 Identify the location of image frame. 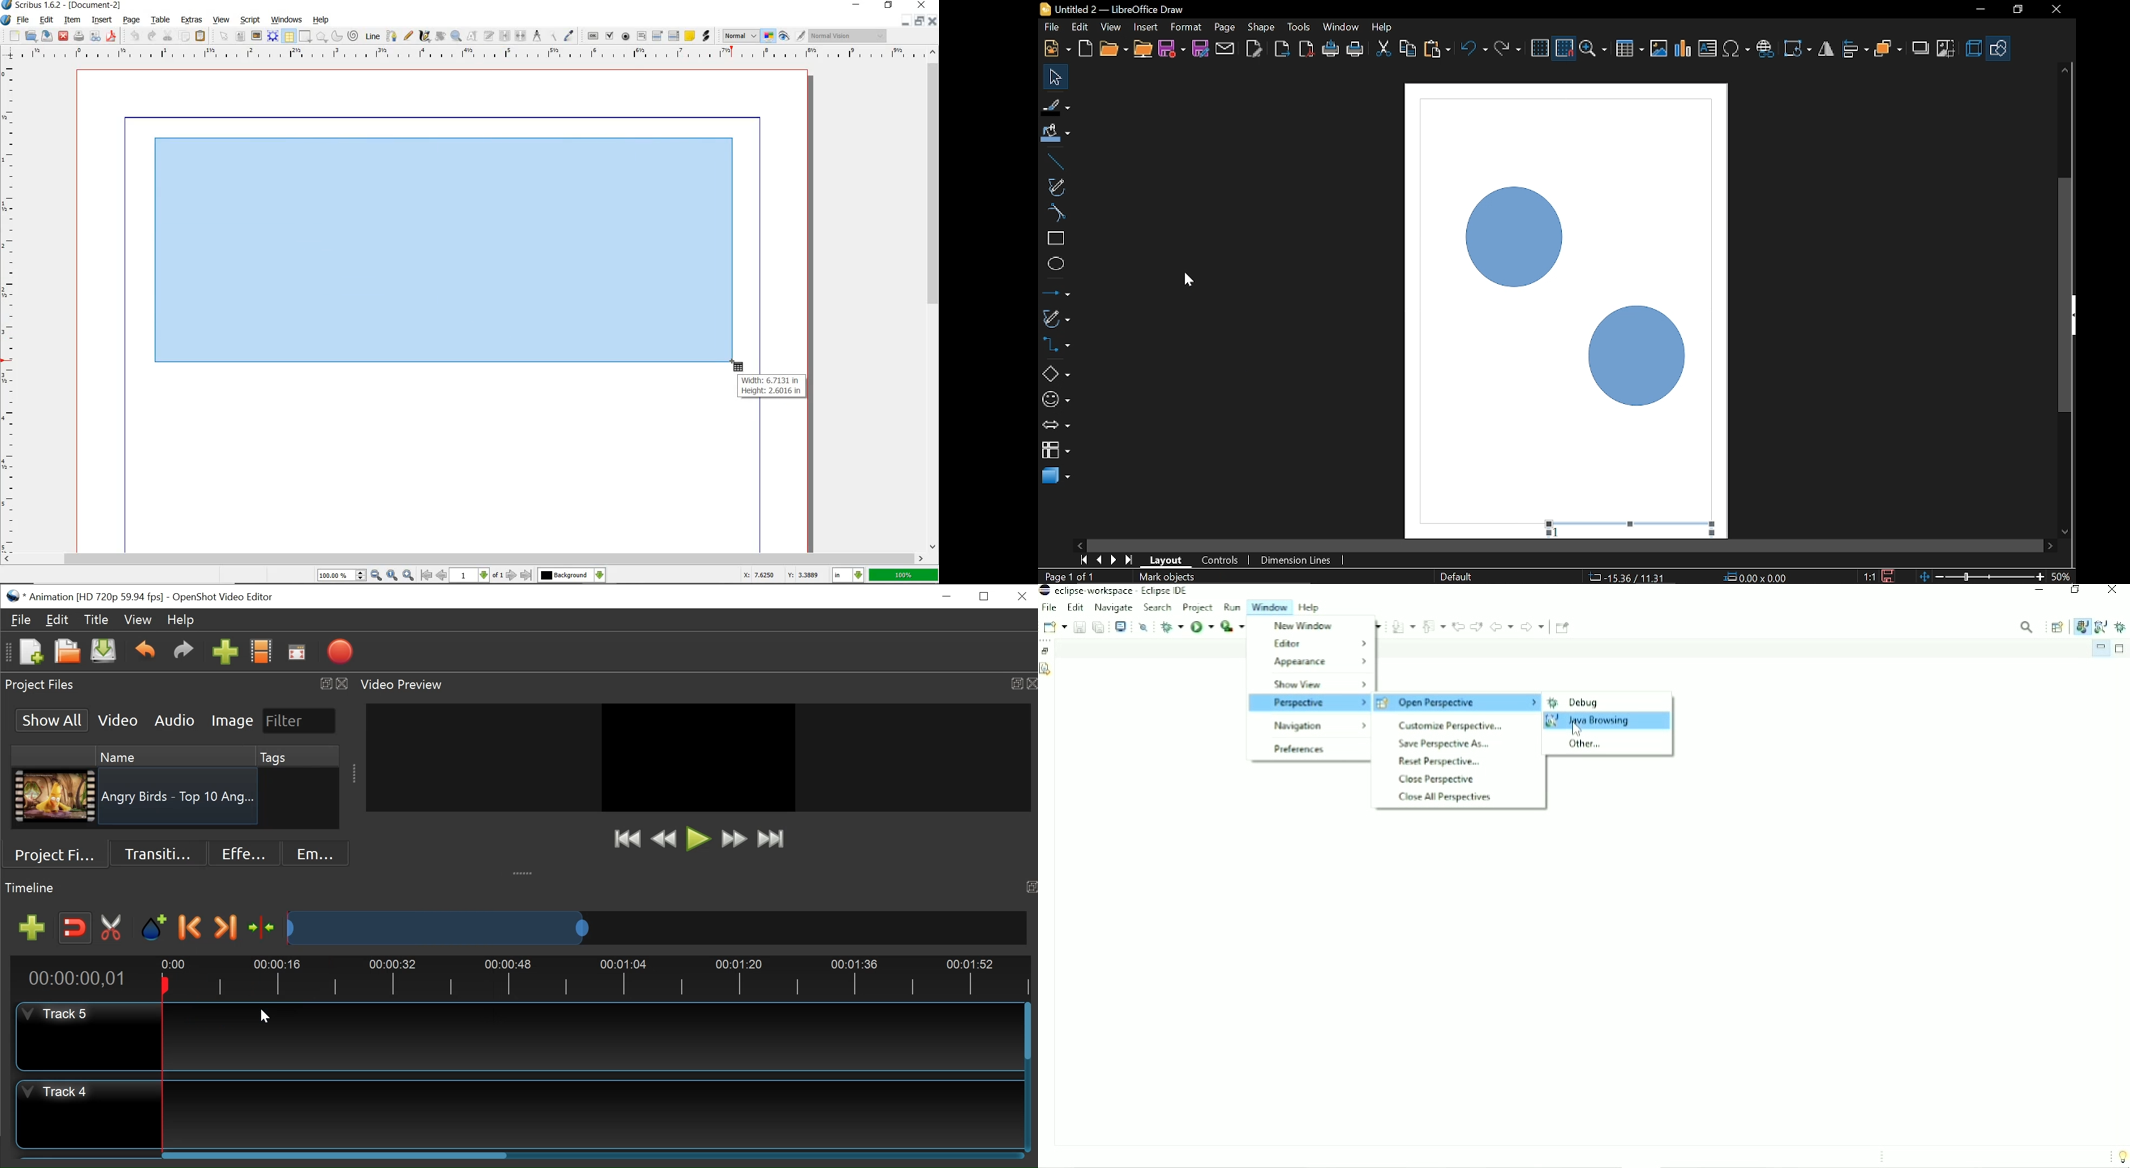
(256, 36).